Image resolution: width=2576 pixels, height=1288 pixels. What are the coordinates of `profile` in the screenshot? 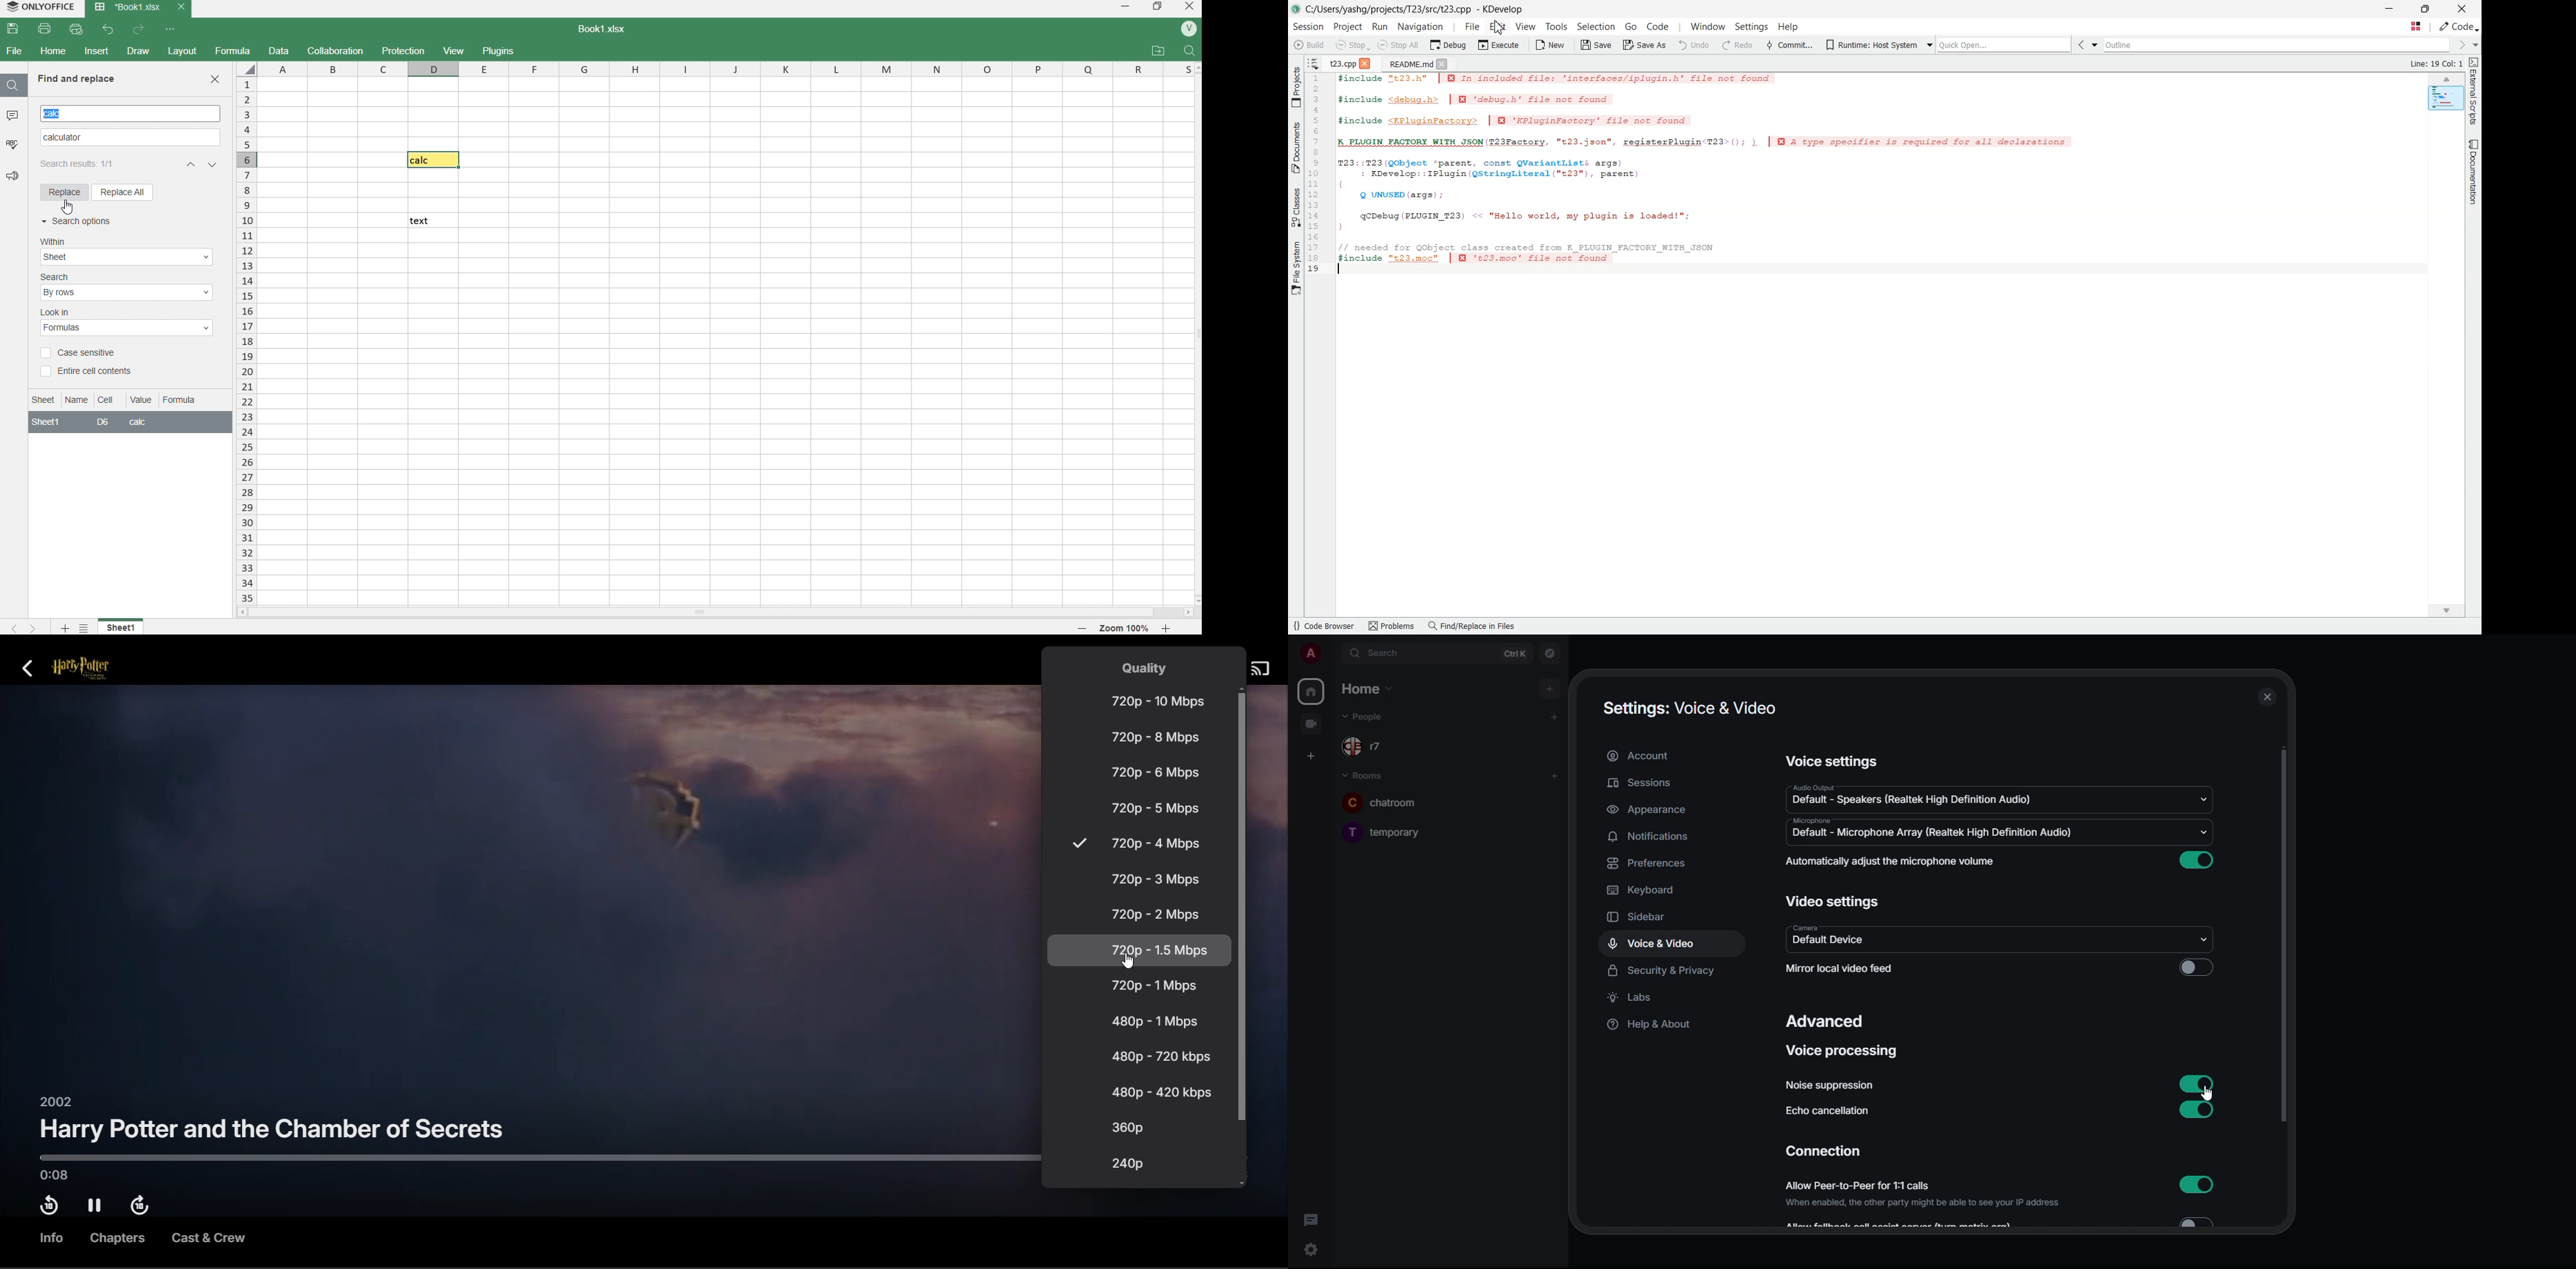 It's located at (1311, 653).